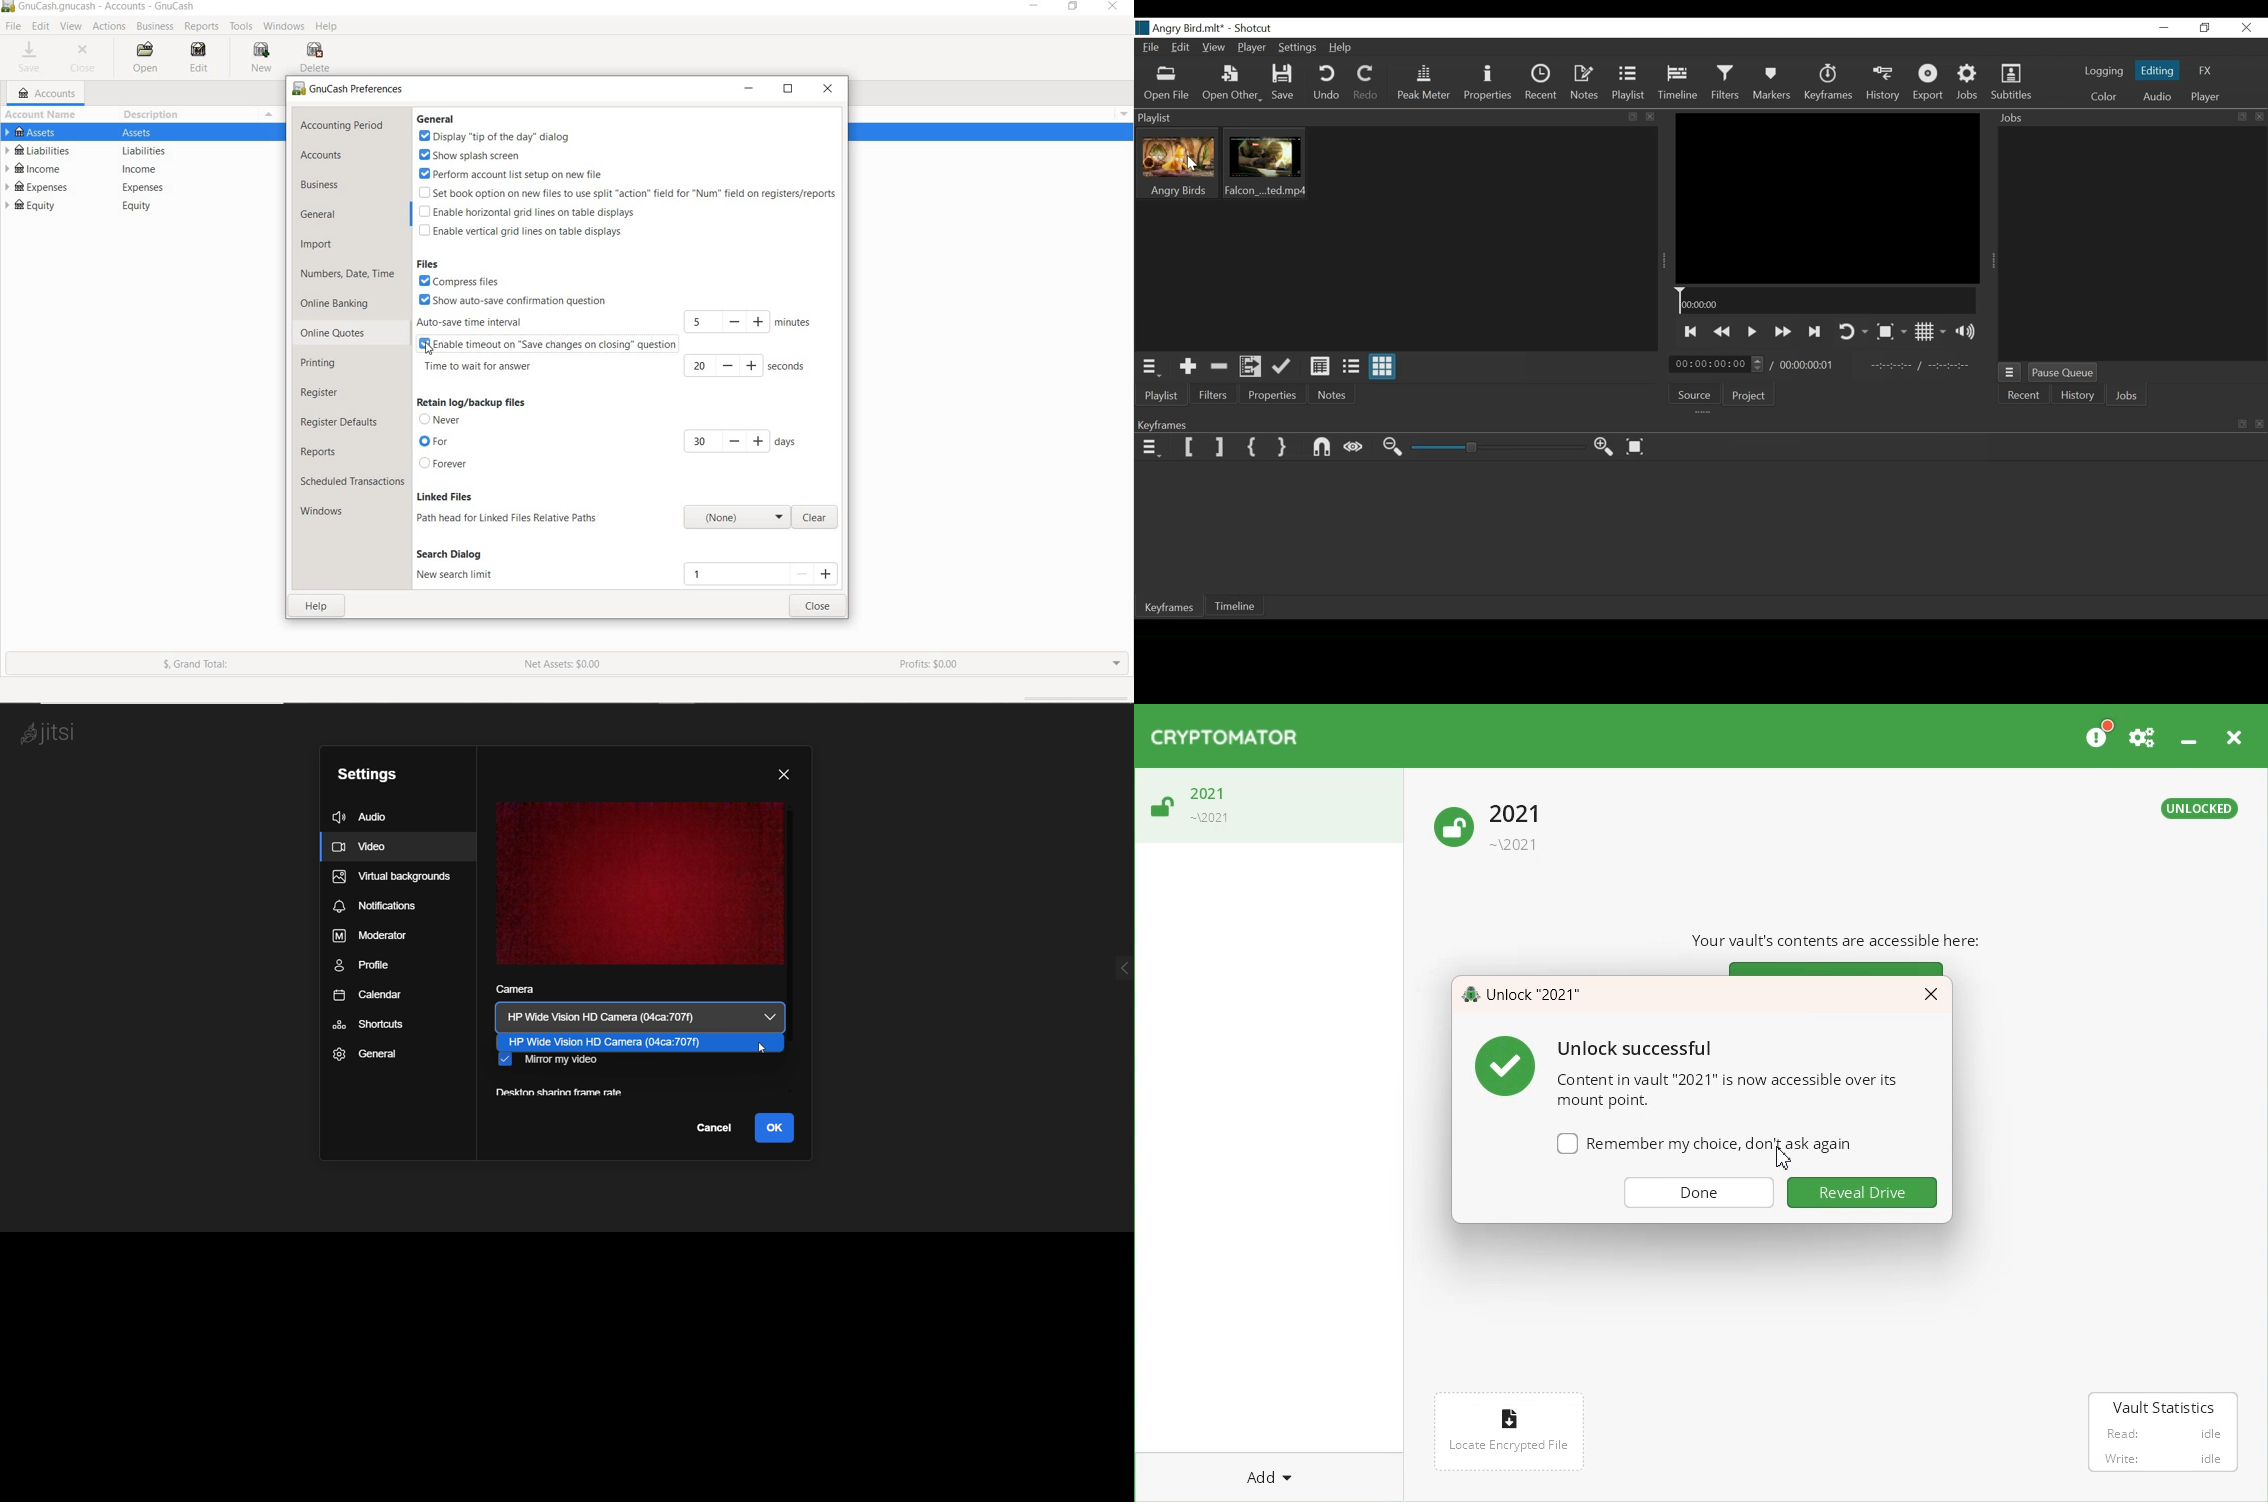  I want to click on CLOSE, so click(828, 90).